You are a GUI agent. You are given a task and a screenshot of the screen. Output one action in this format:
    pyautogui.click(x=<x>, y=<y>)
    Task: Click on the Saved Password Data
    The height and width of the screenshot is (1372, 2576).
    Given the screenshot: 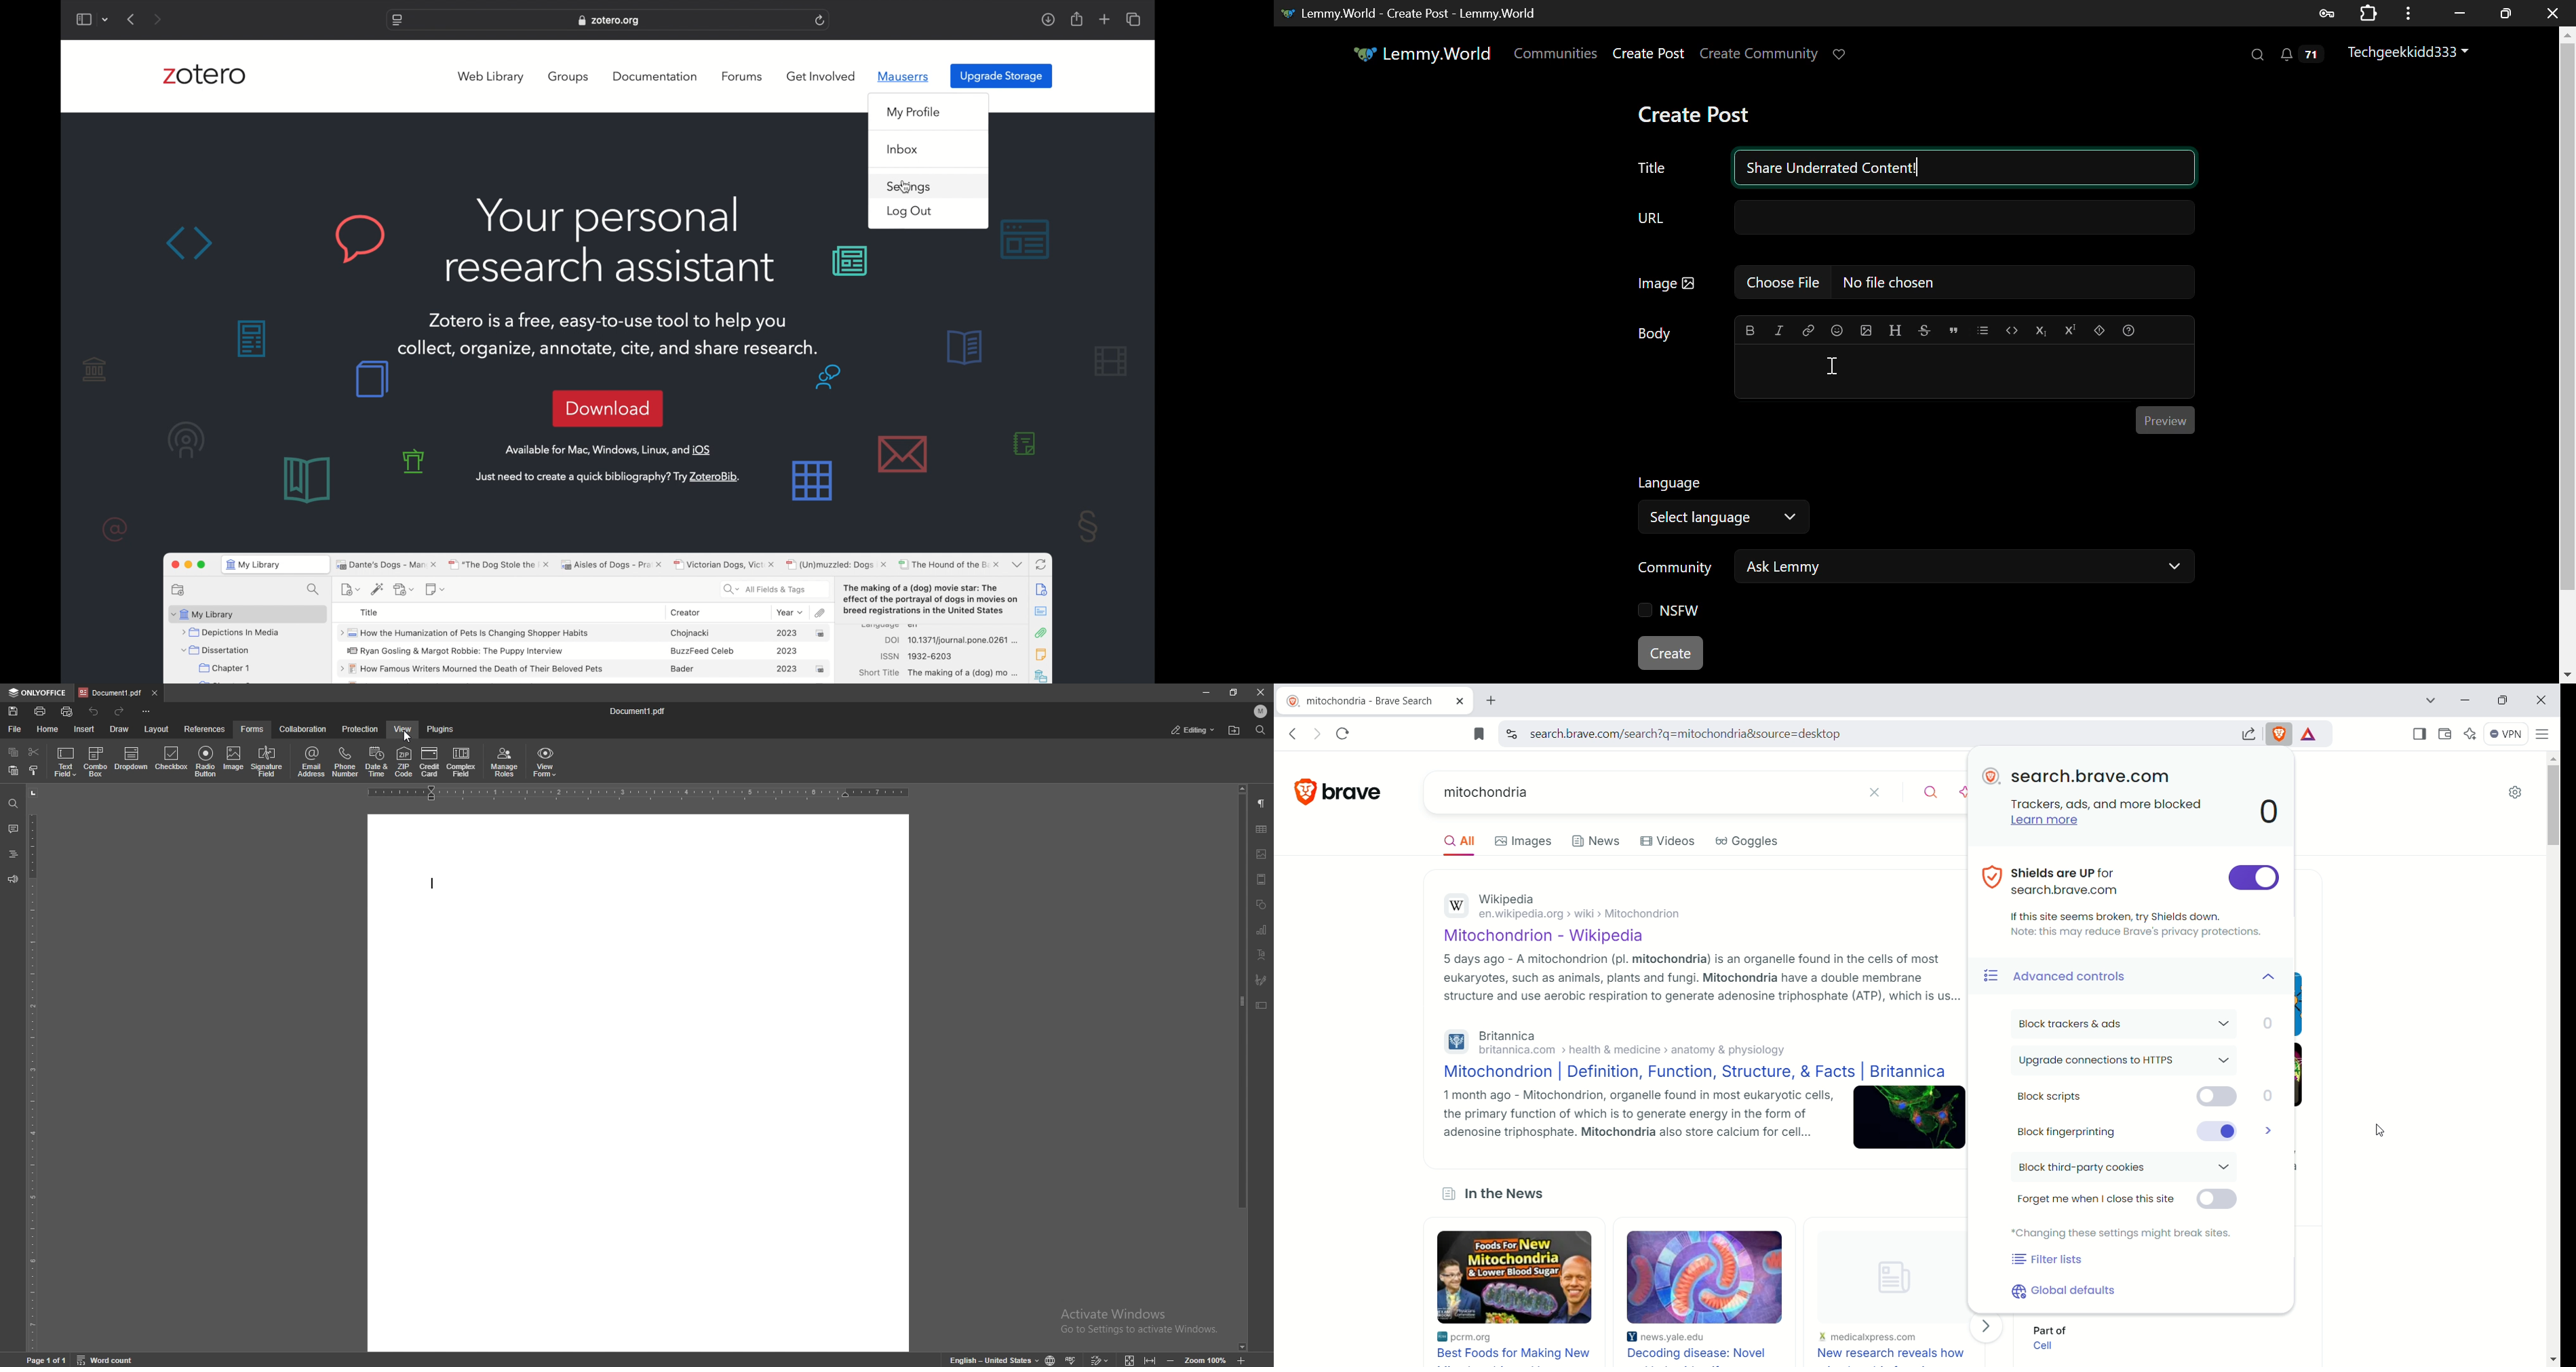 What is the action you would take?
    pyautogui.click(x=2325, y=14)
    